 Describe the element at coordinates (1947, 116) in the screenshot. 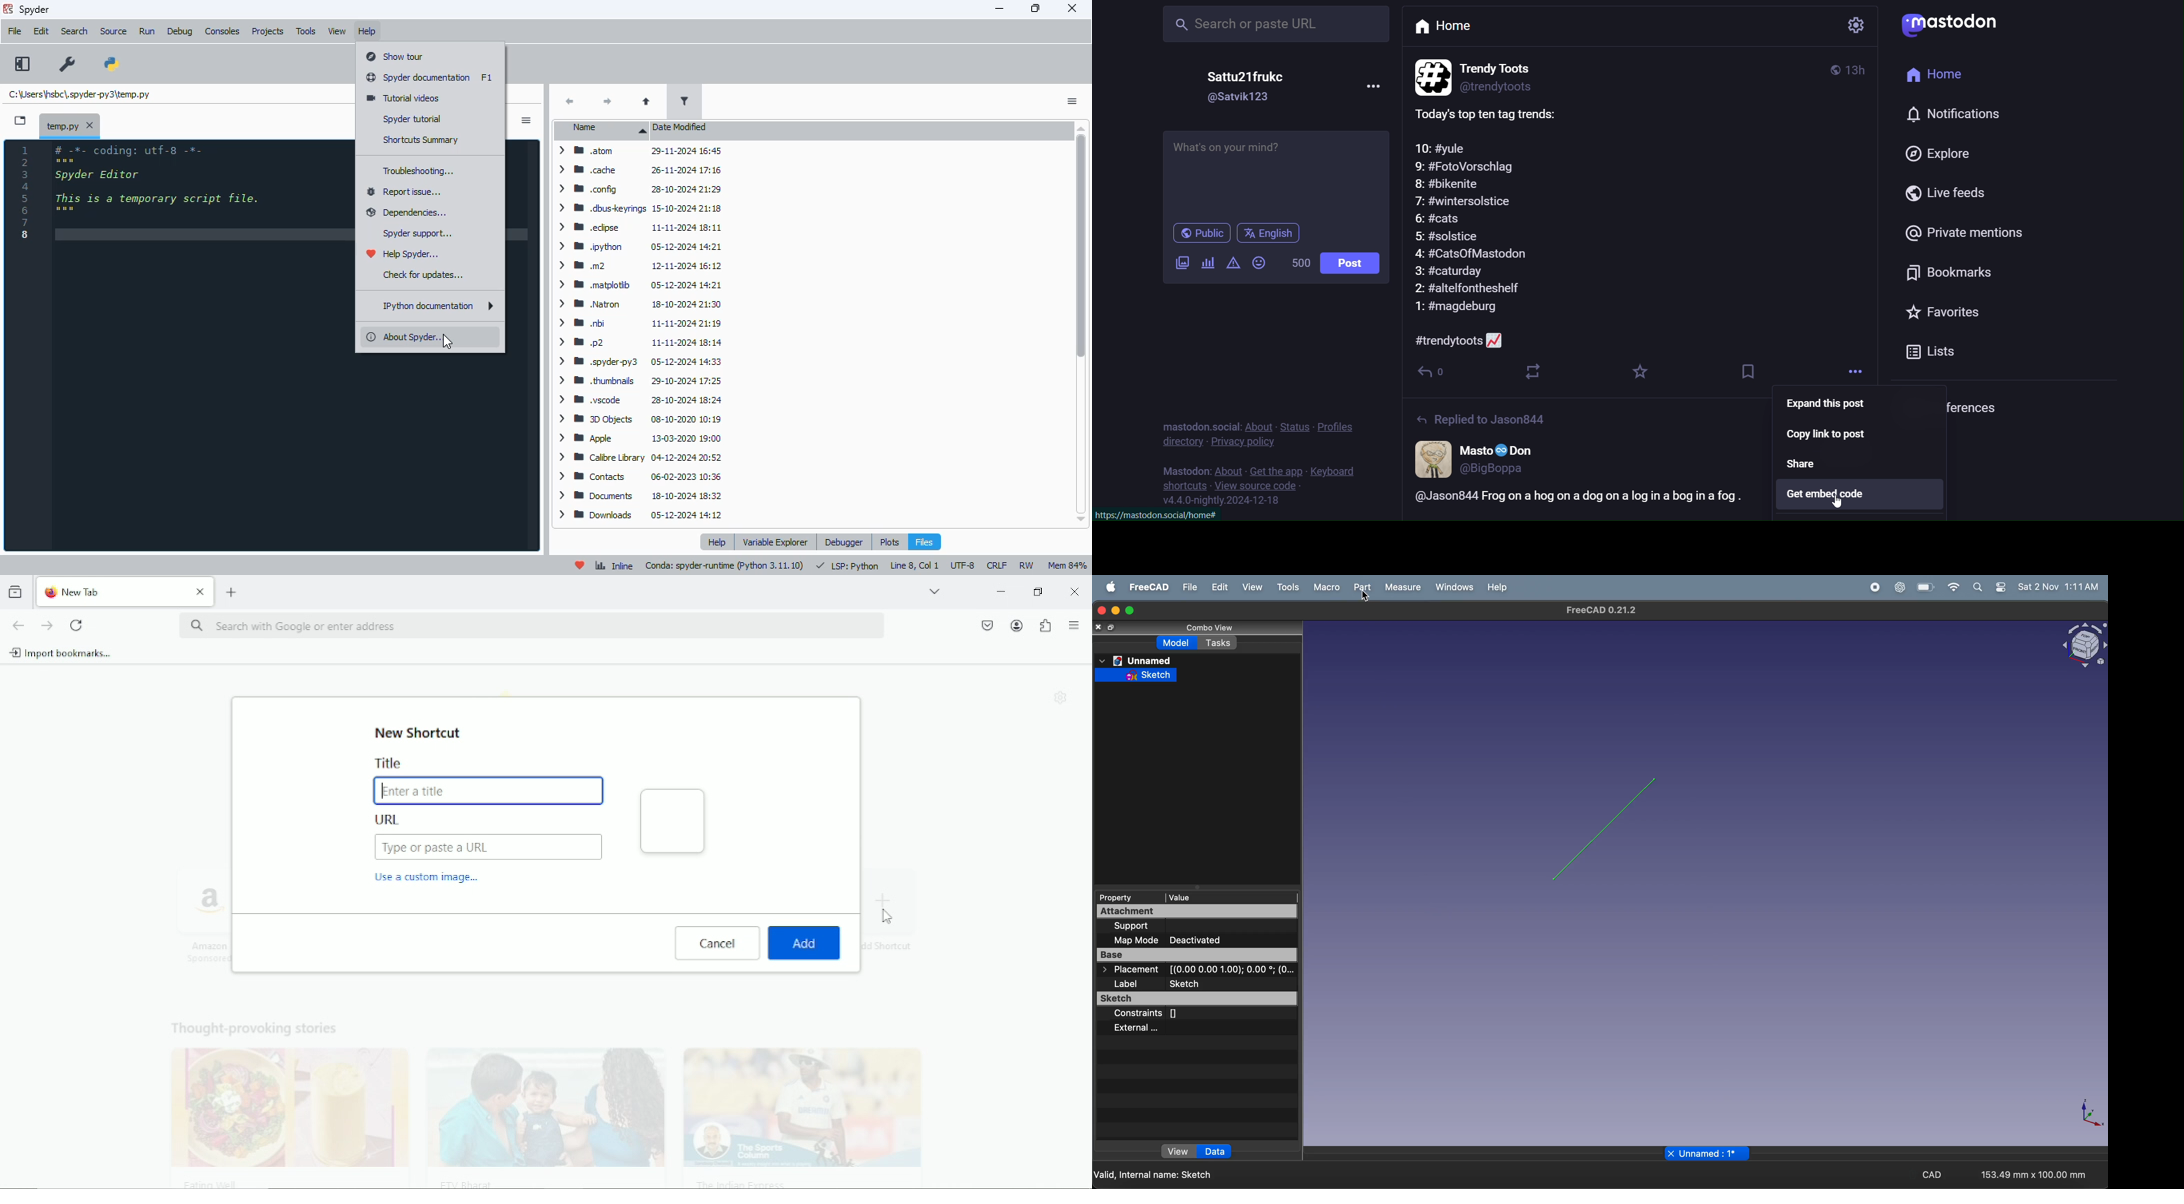

I see `notiffications` at that location.